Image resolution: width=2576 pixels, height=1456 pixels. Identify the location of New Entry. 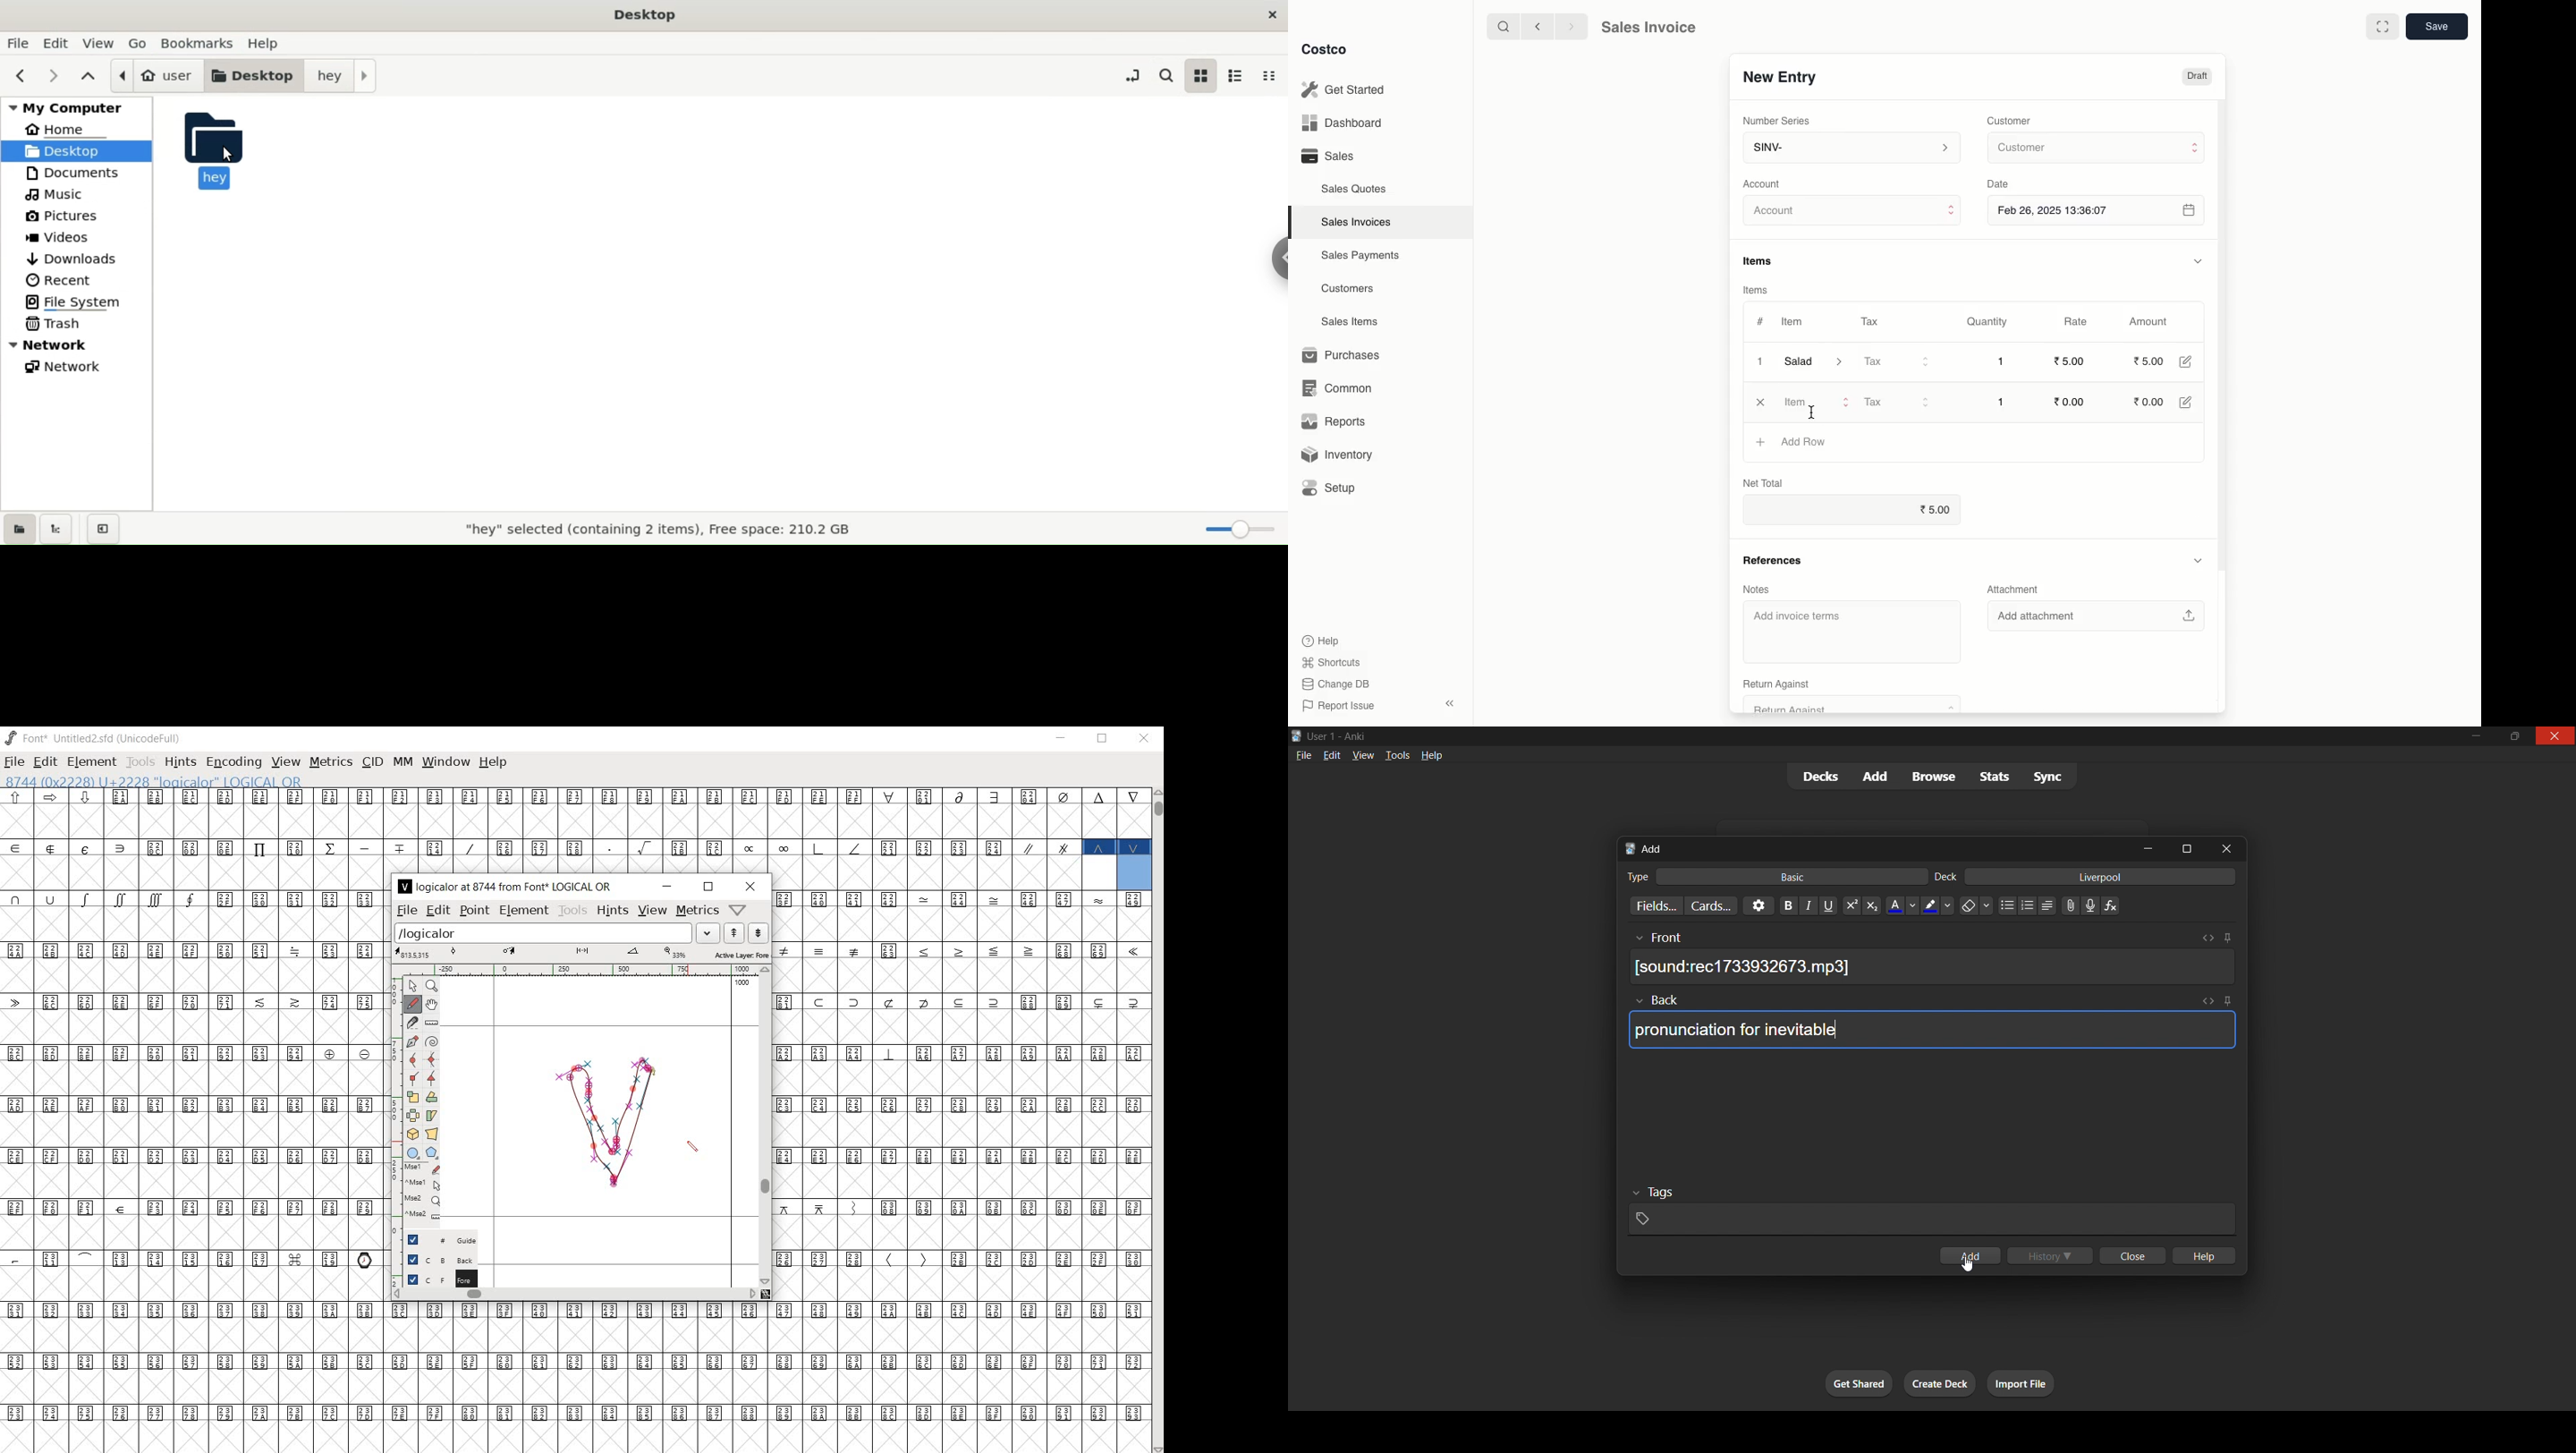
(1779, 76).